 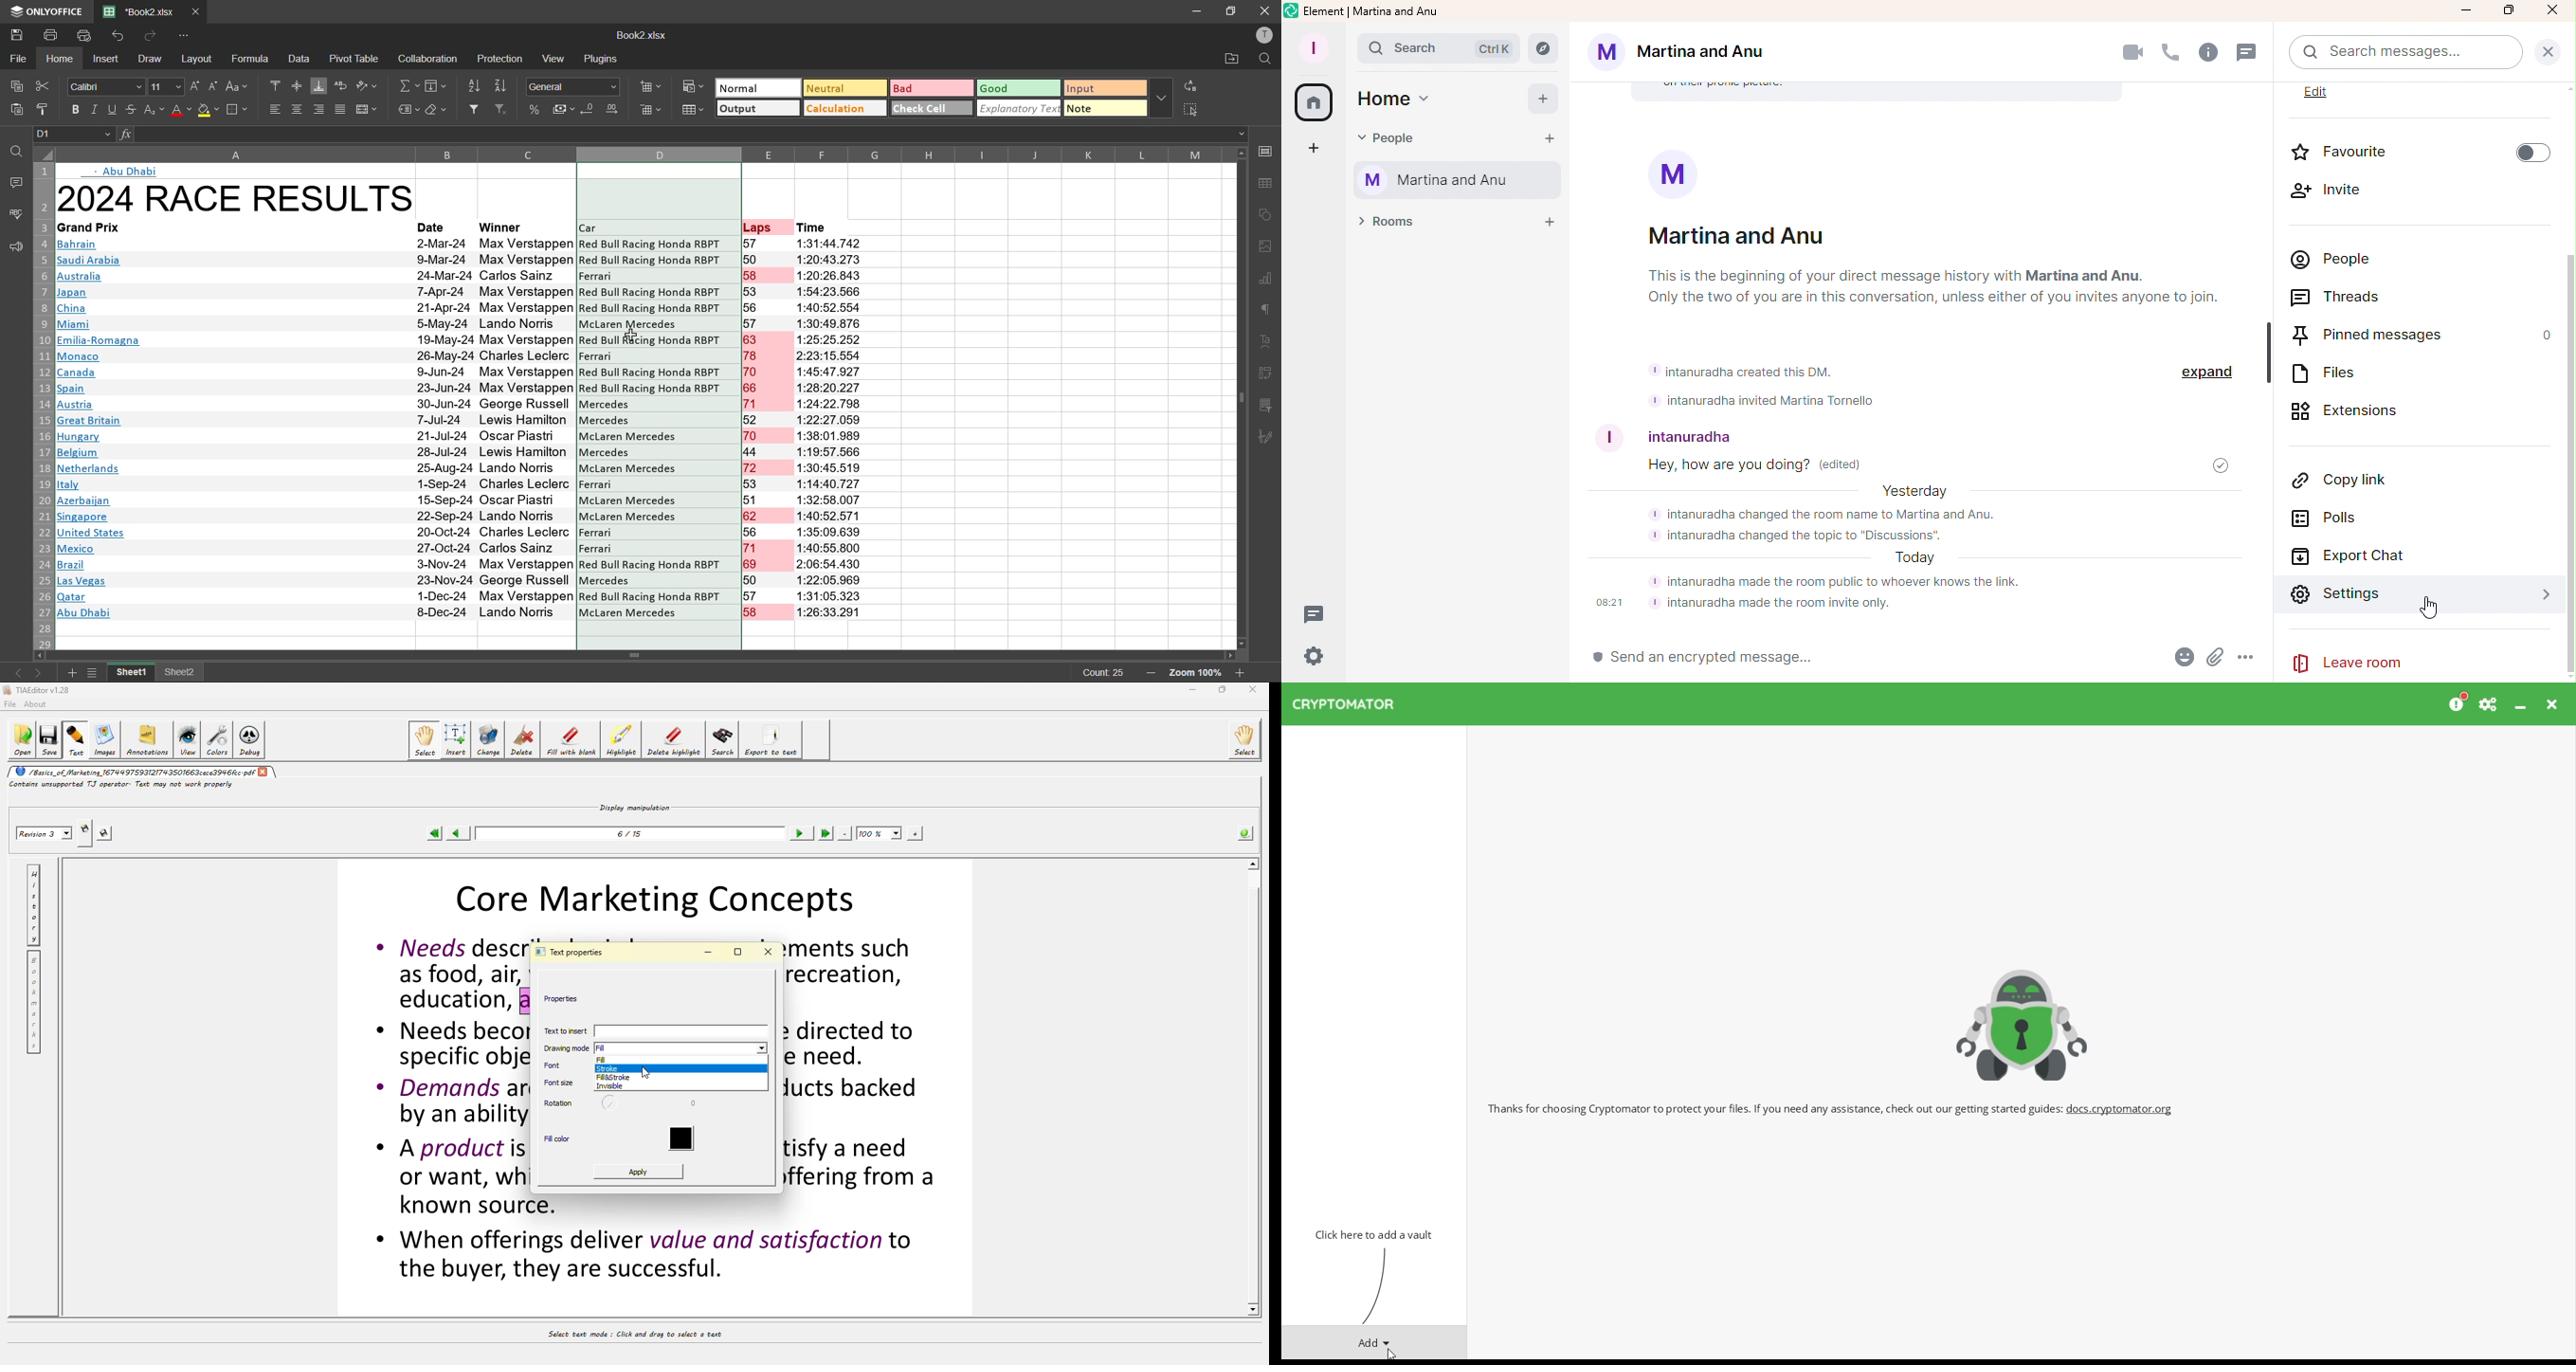 What do you see at coordinates (1917, 554) in the screenshot?
I see `Bot messages` at bounding box center [1917, 554].